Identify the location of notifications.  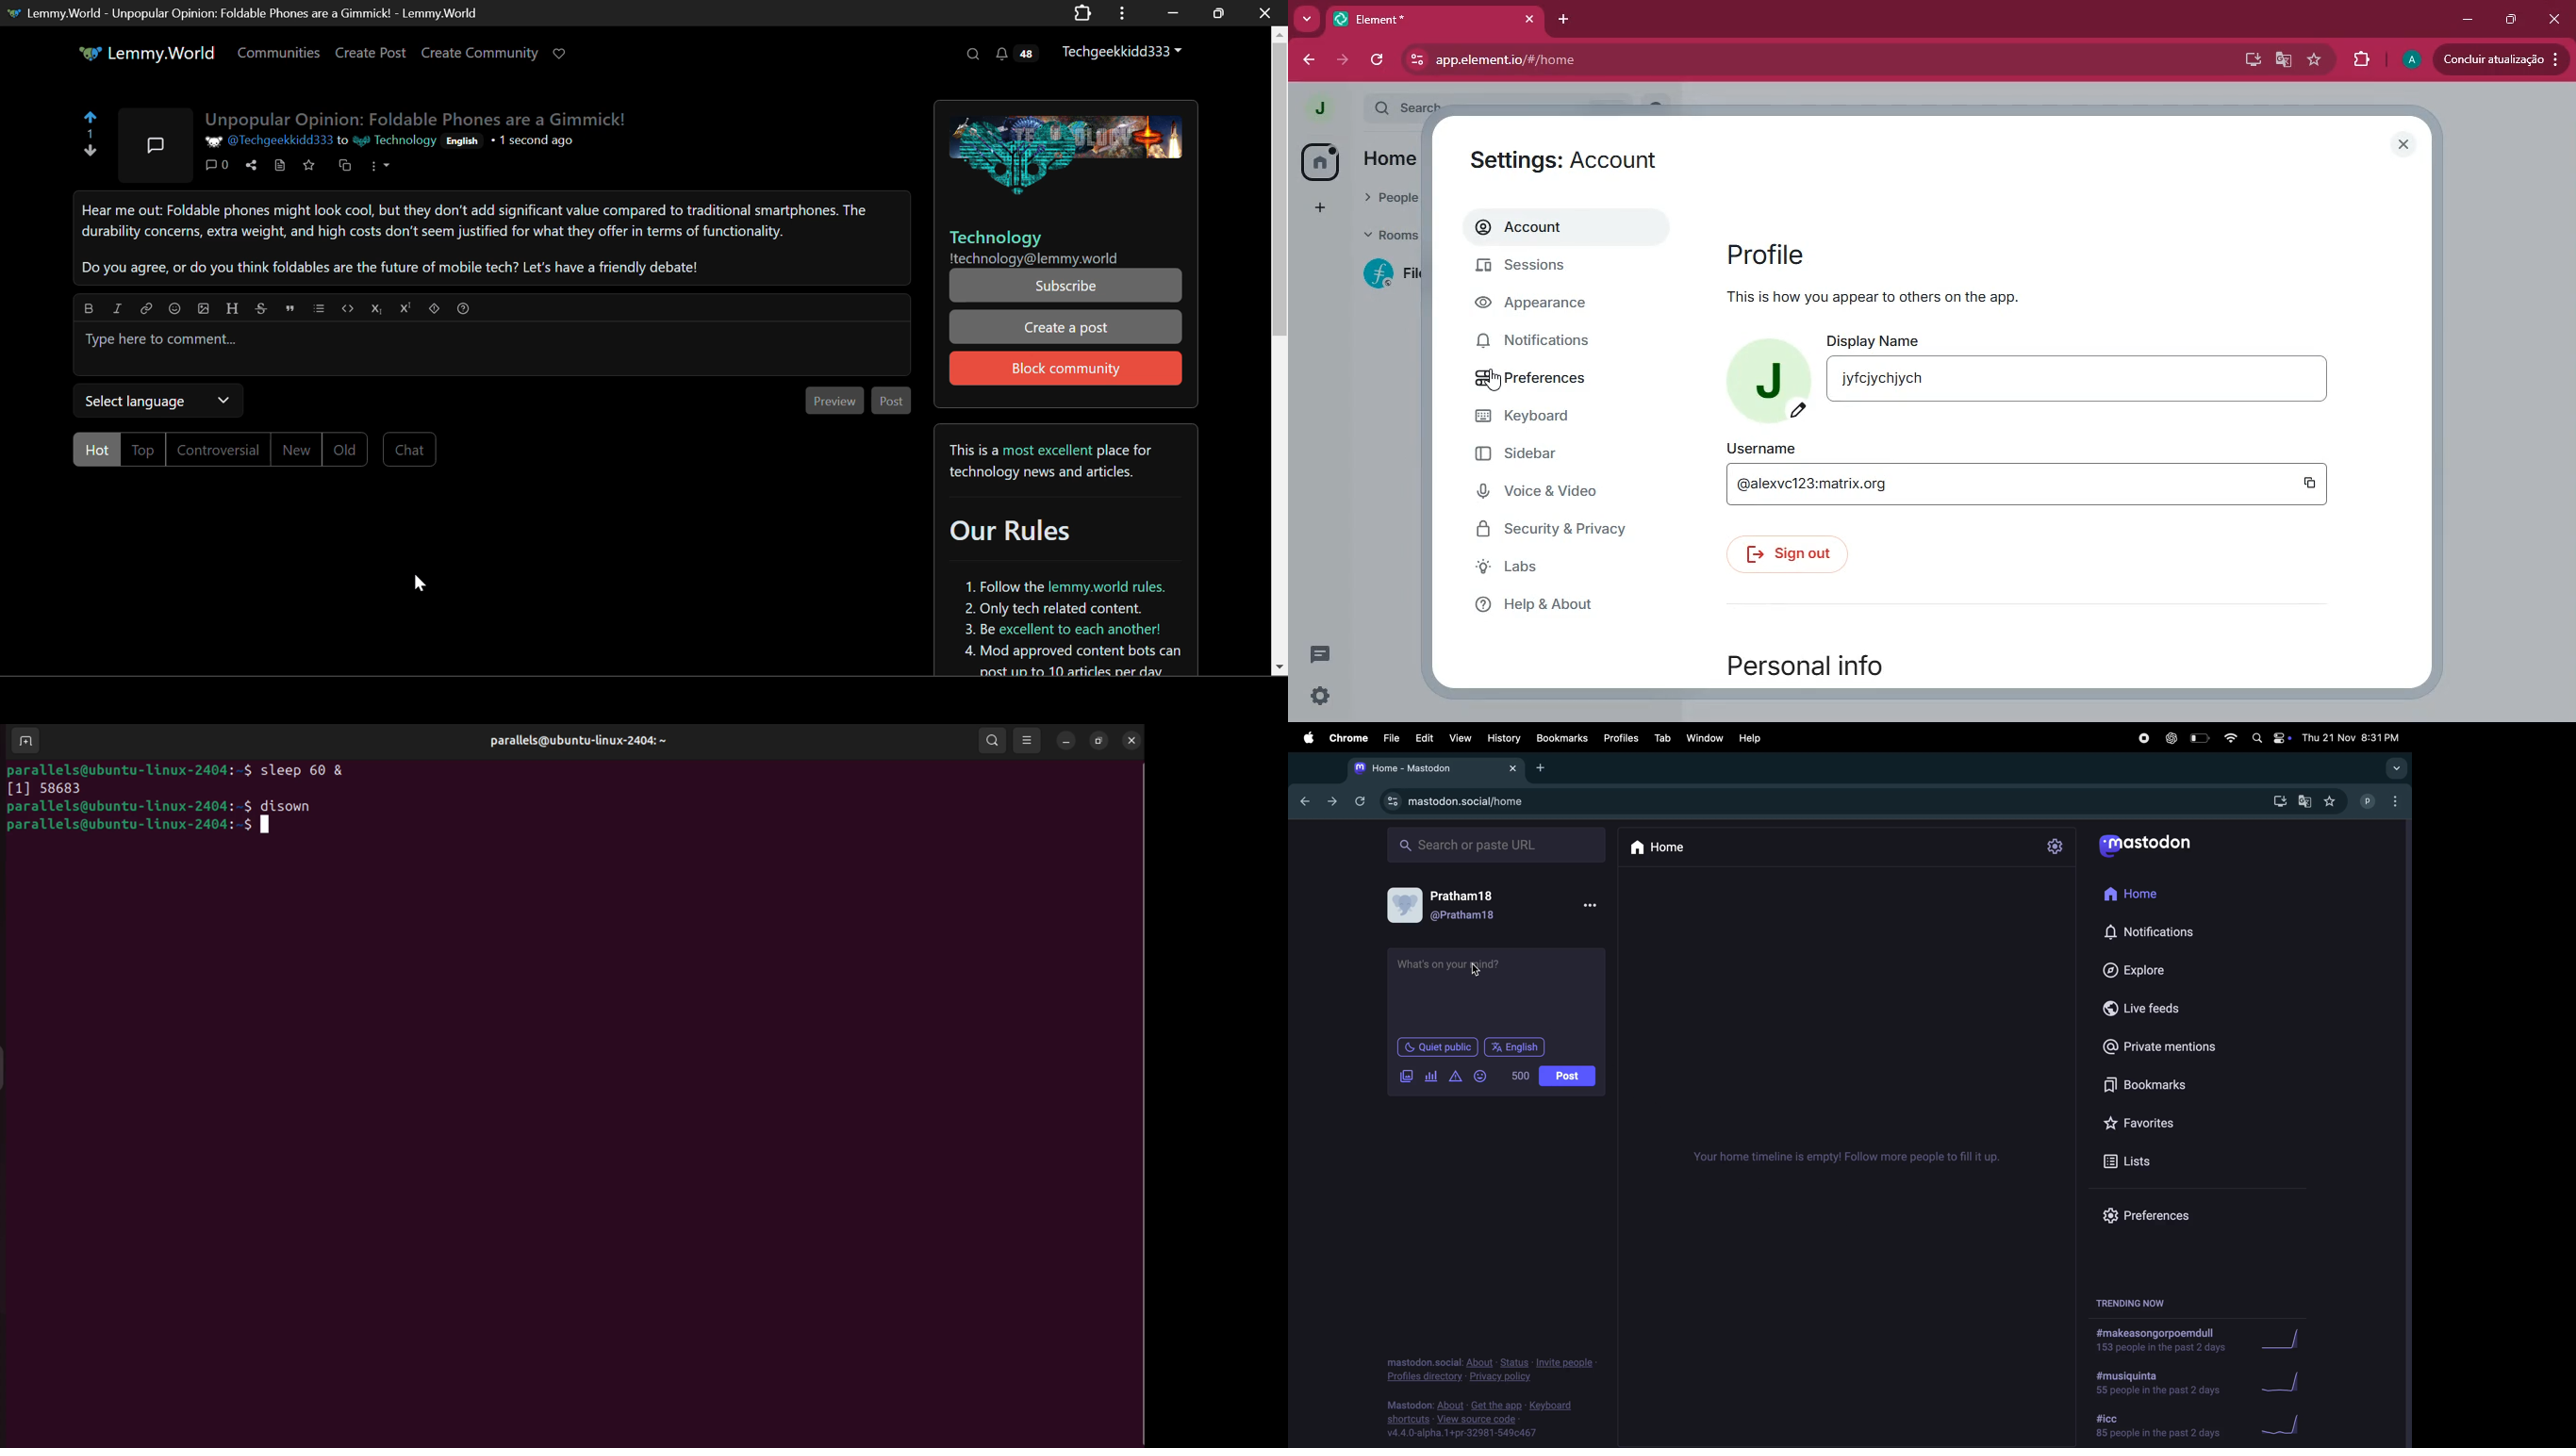
(1553, 345).